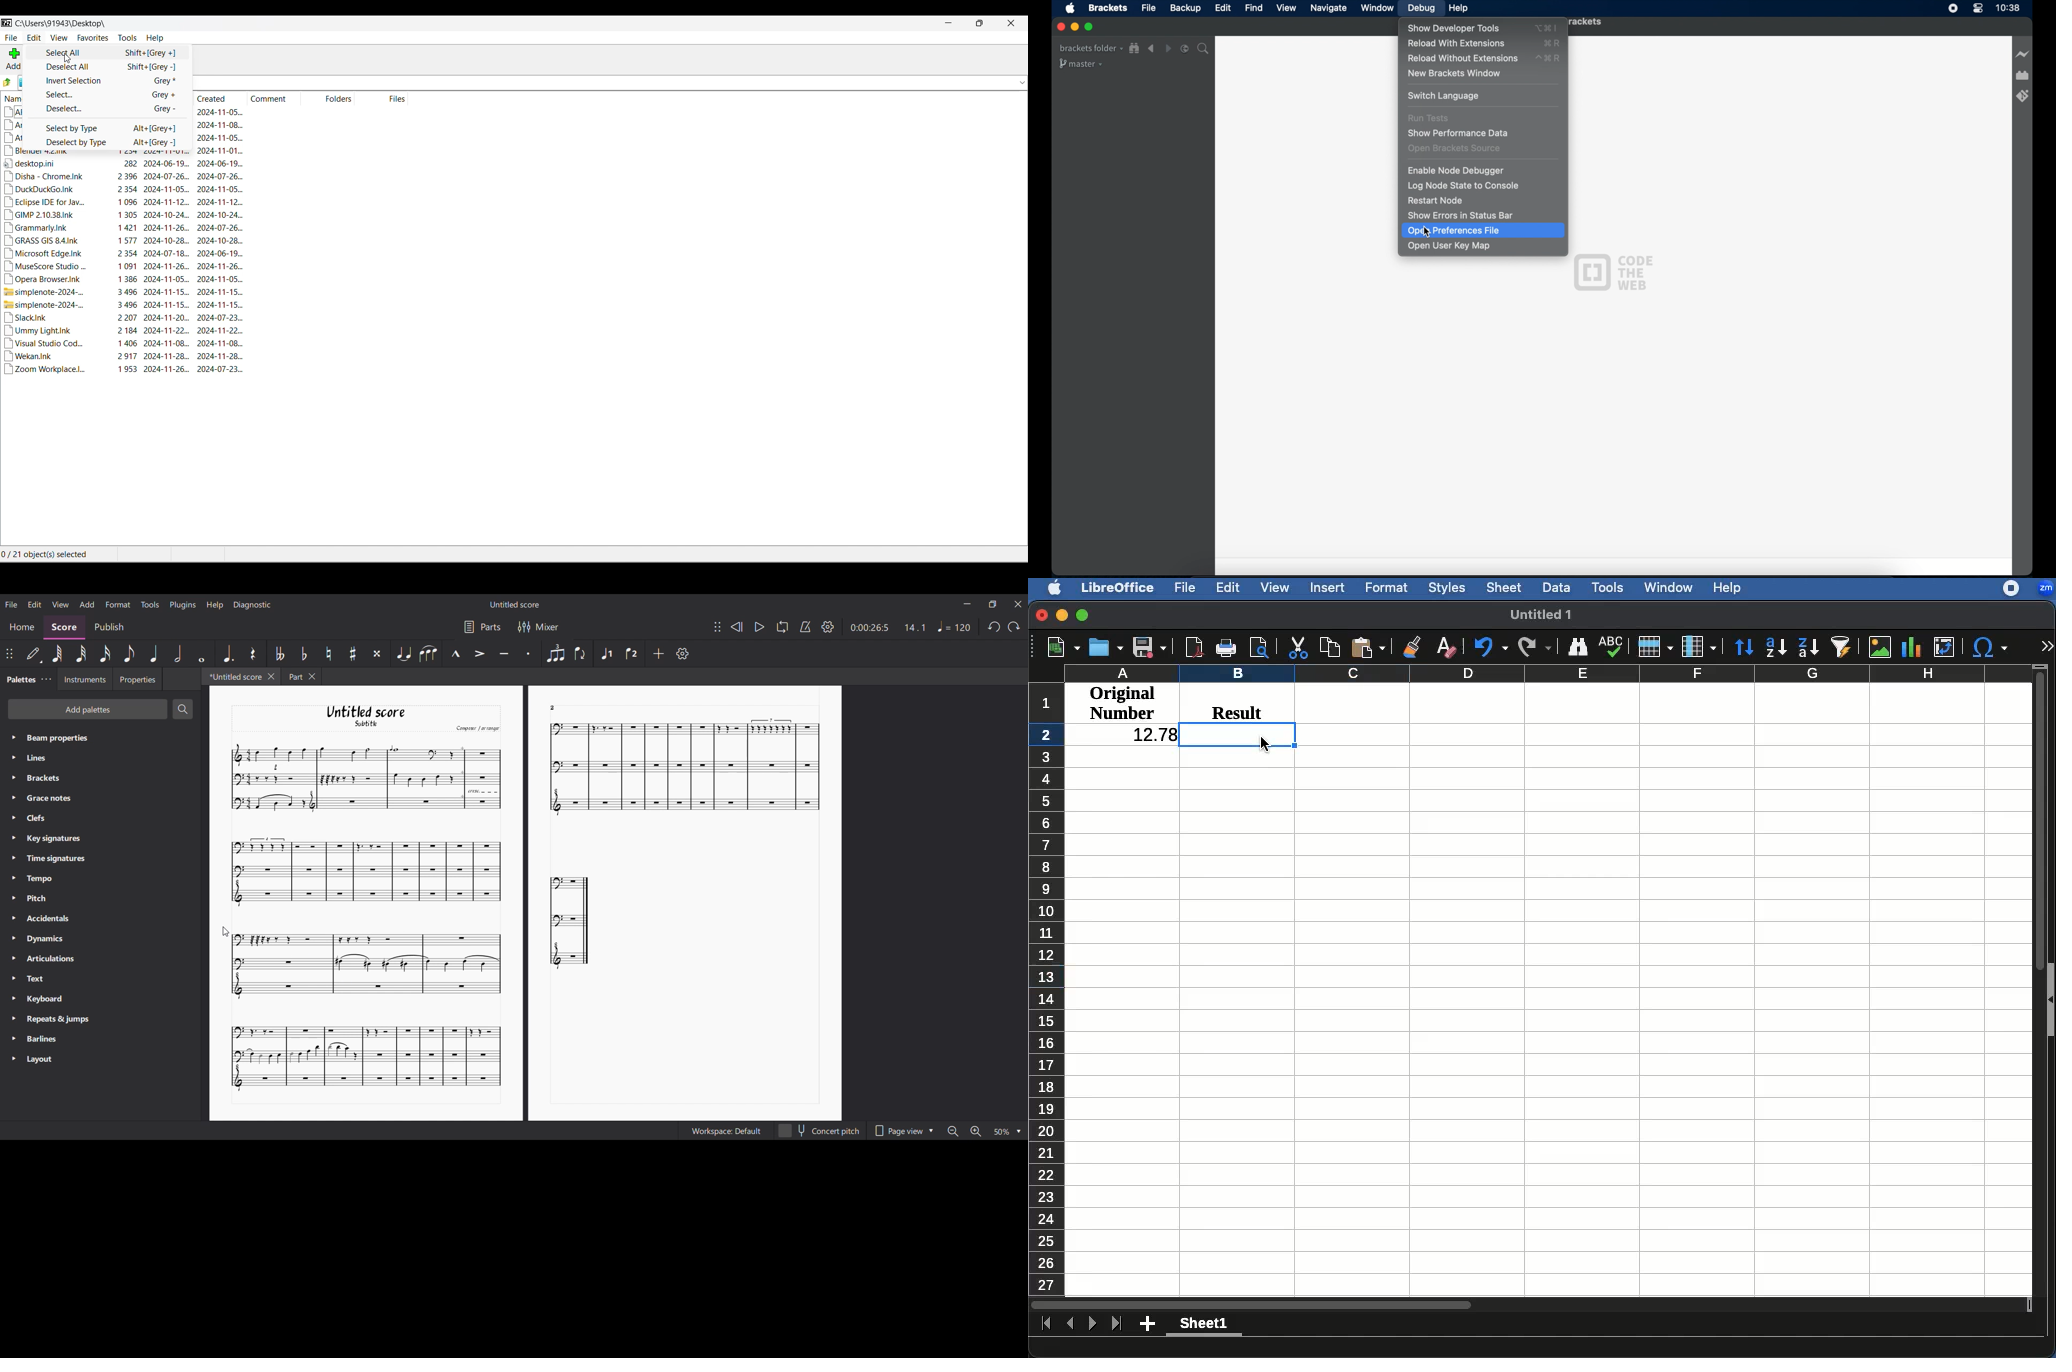 The width and height of the screenshot is (2072, 1372). I want to click on 12.78, so click(1147, 735).